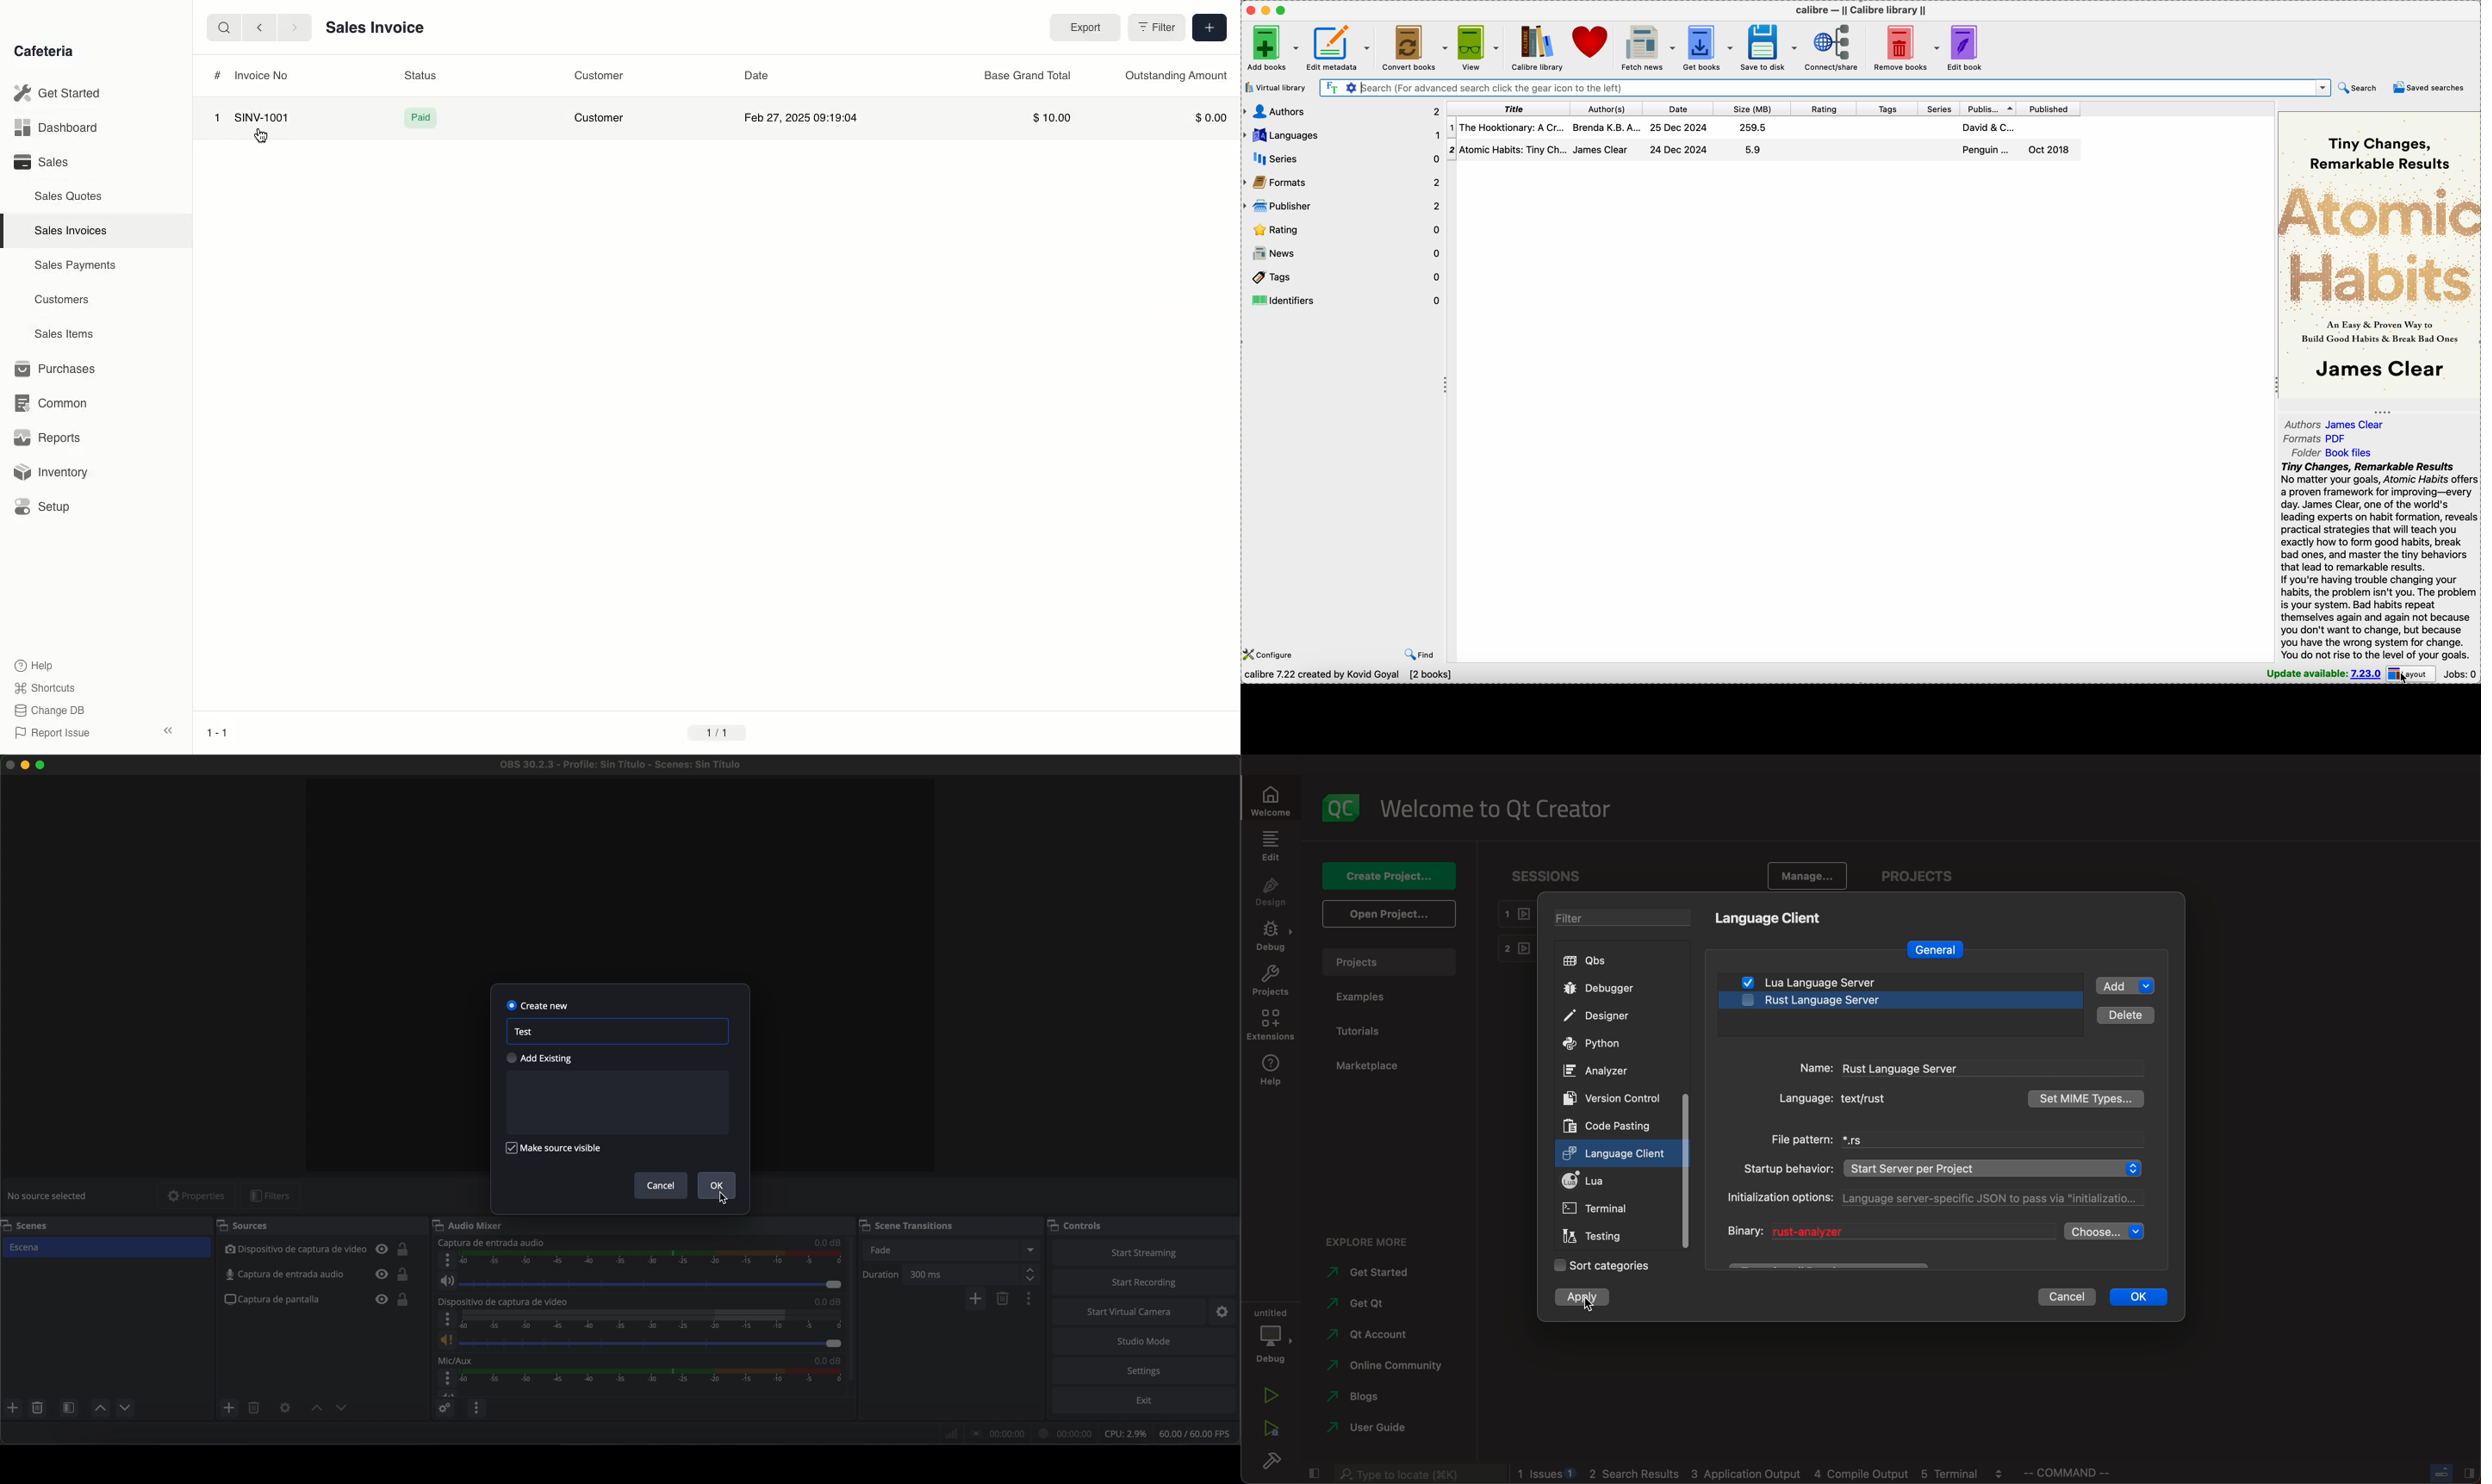 Image resolution: width=2492 pixels, height=1484 pixels. Describe the element at coordinates (601, 118) in the screenshot. I see `Customer` at that location.